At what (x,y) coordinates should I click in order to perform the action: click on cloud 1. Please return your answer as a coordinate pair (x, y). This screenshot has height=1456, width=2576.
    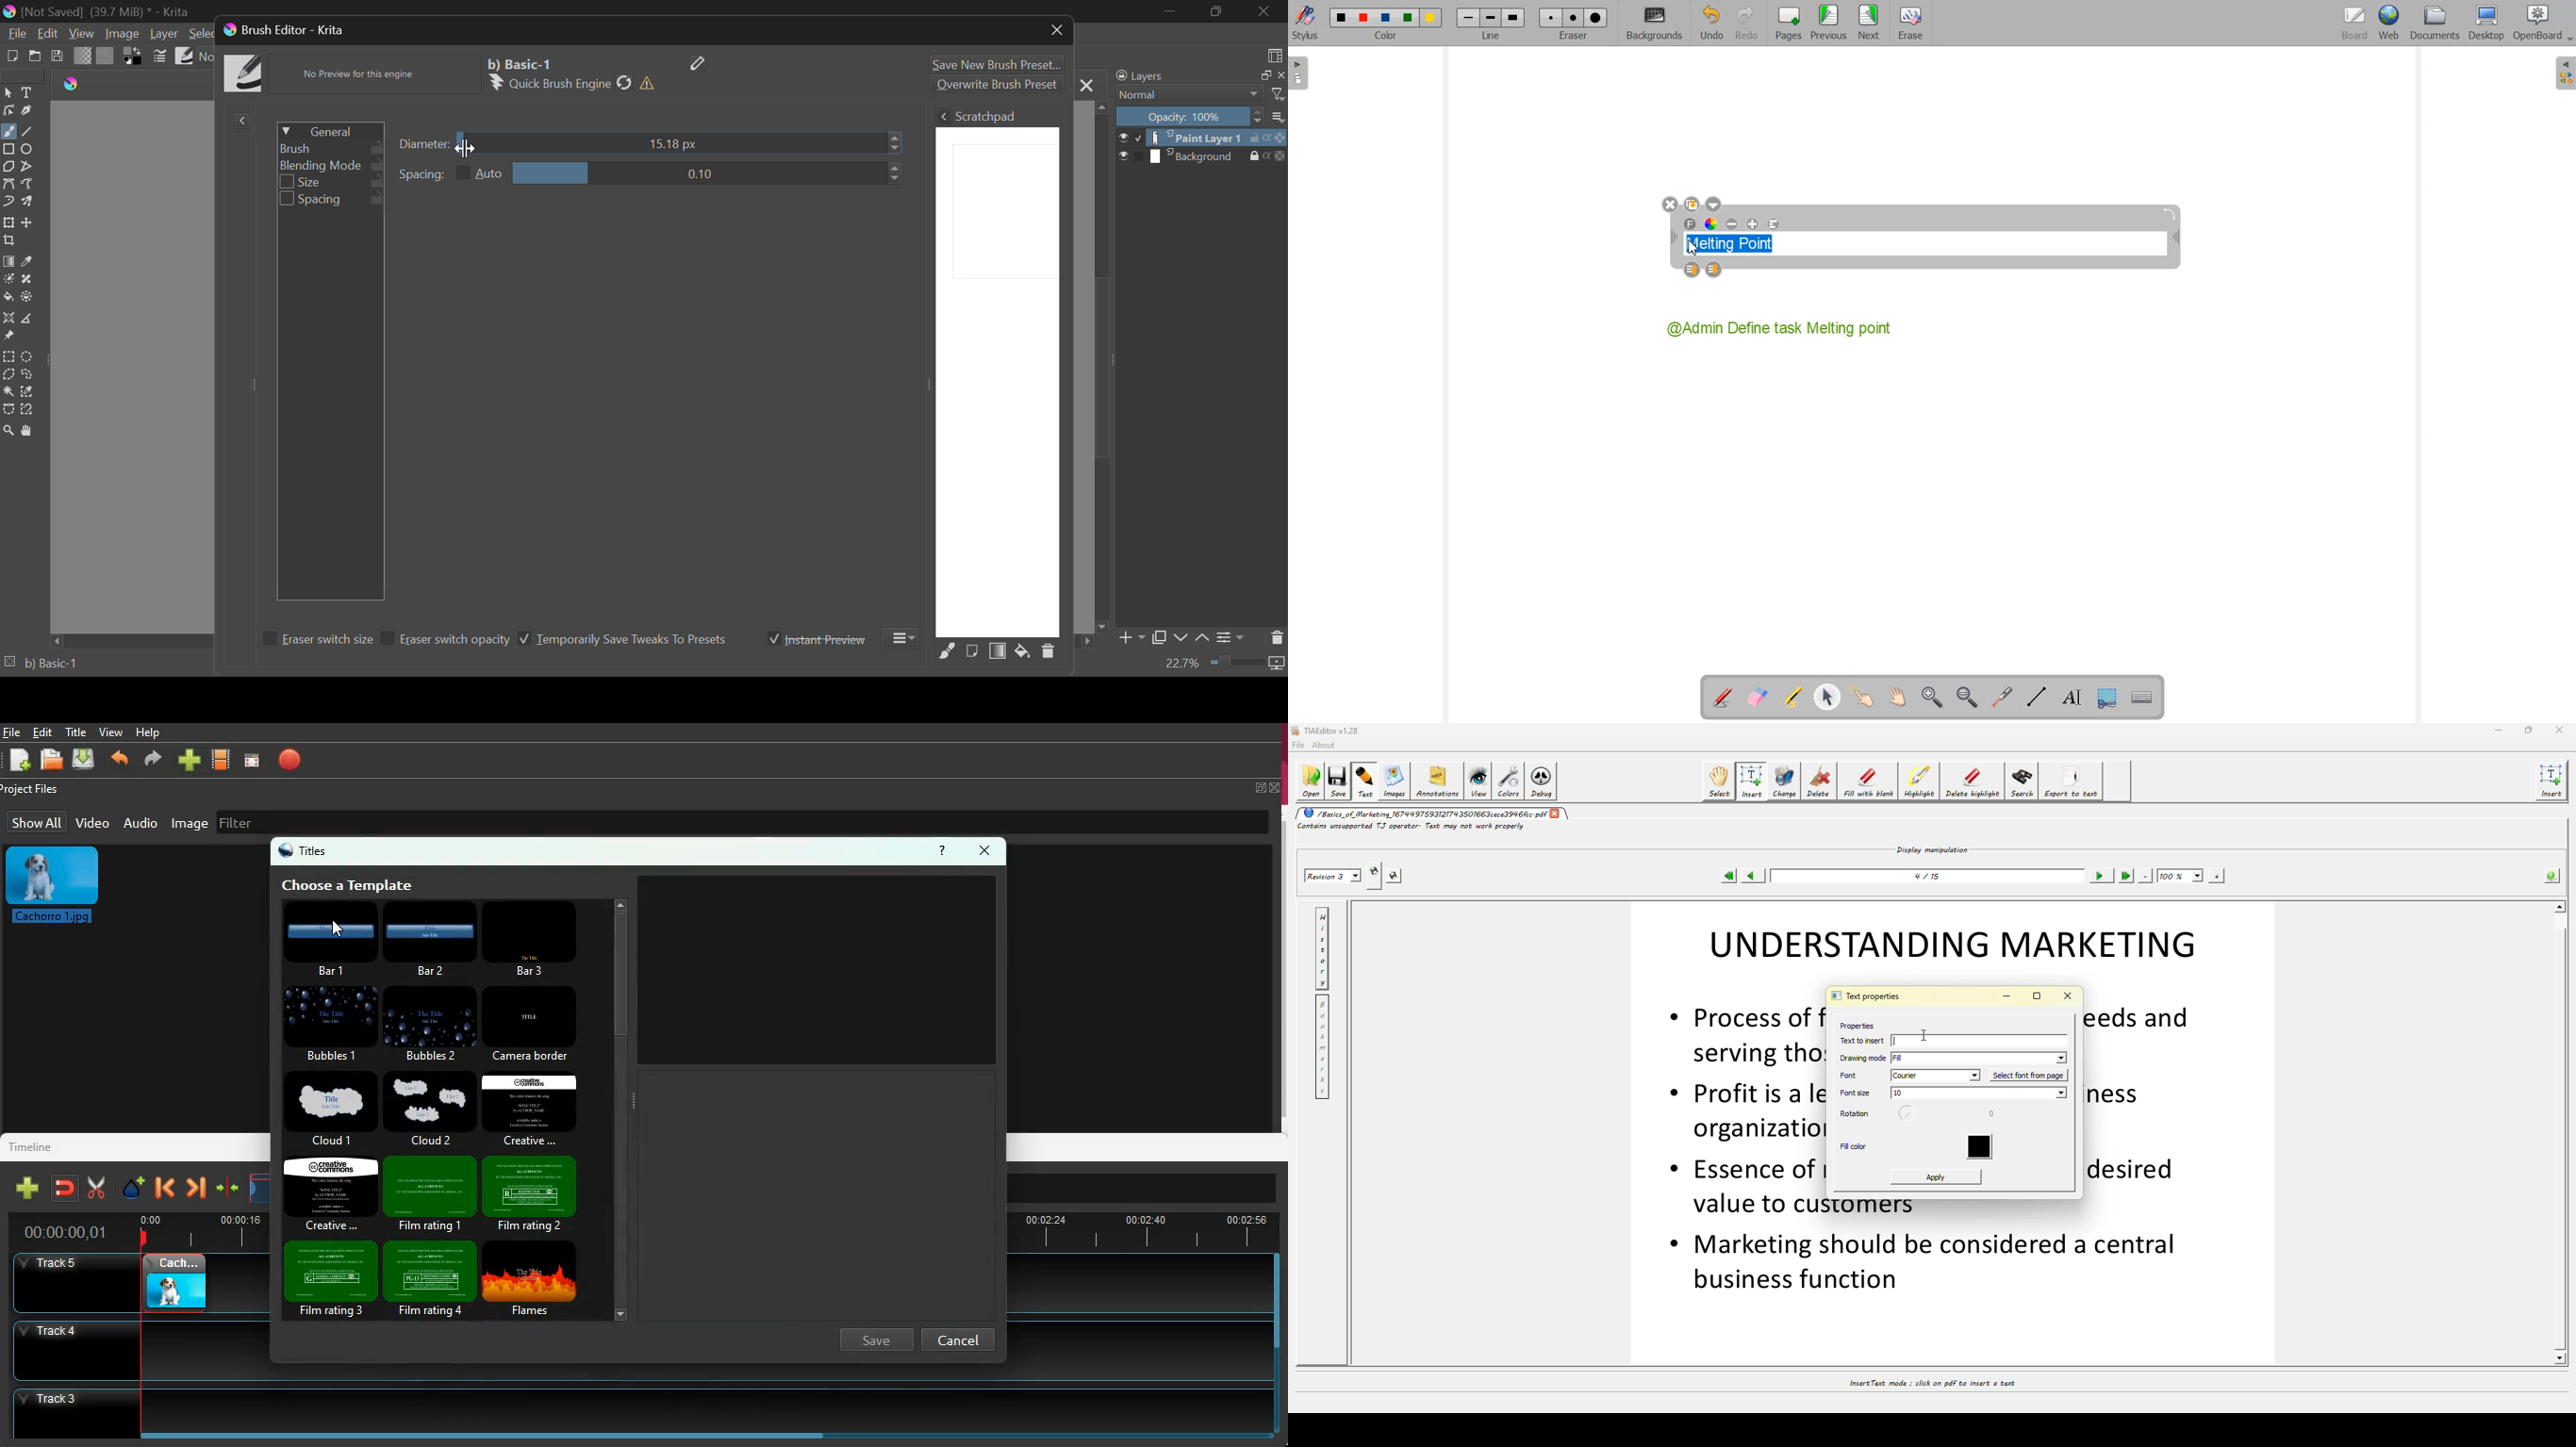
    Looking at the image, I should click on (332, 1108).